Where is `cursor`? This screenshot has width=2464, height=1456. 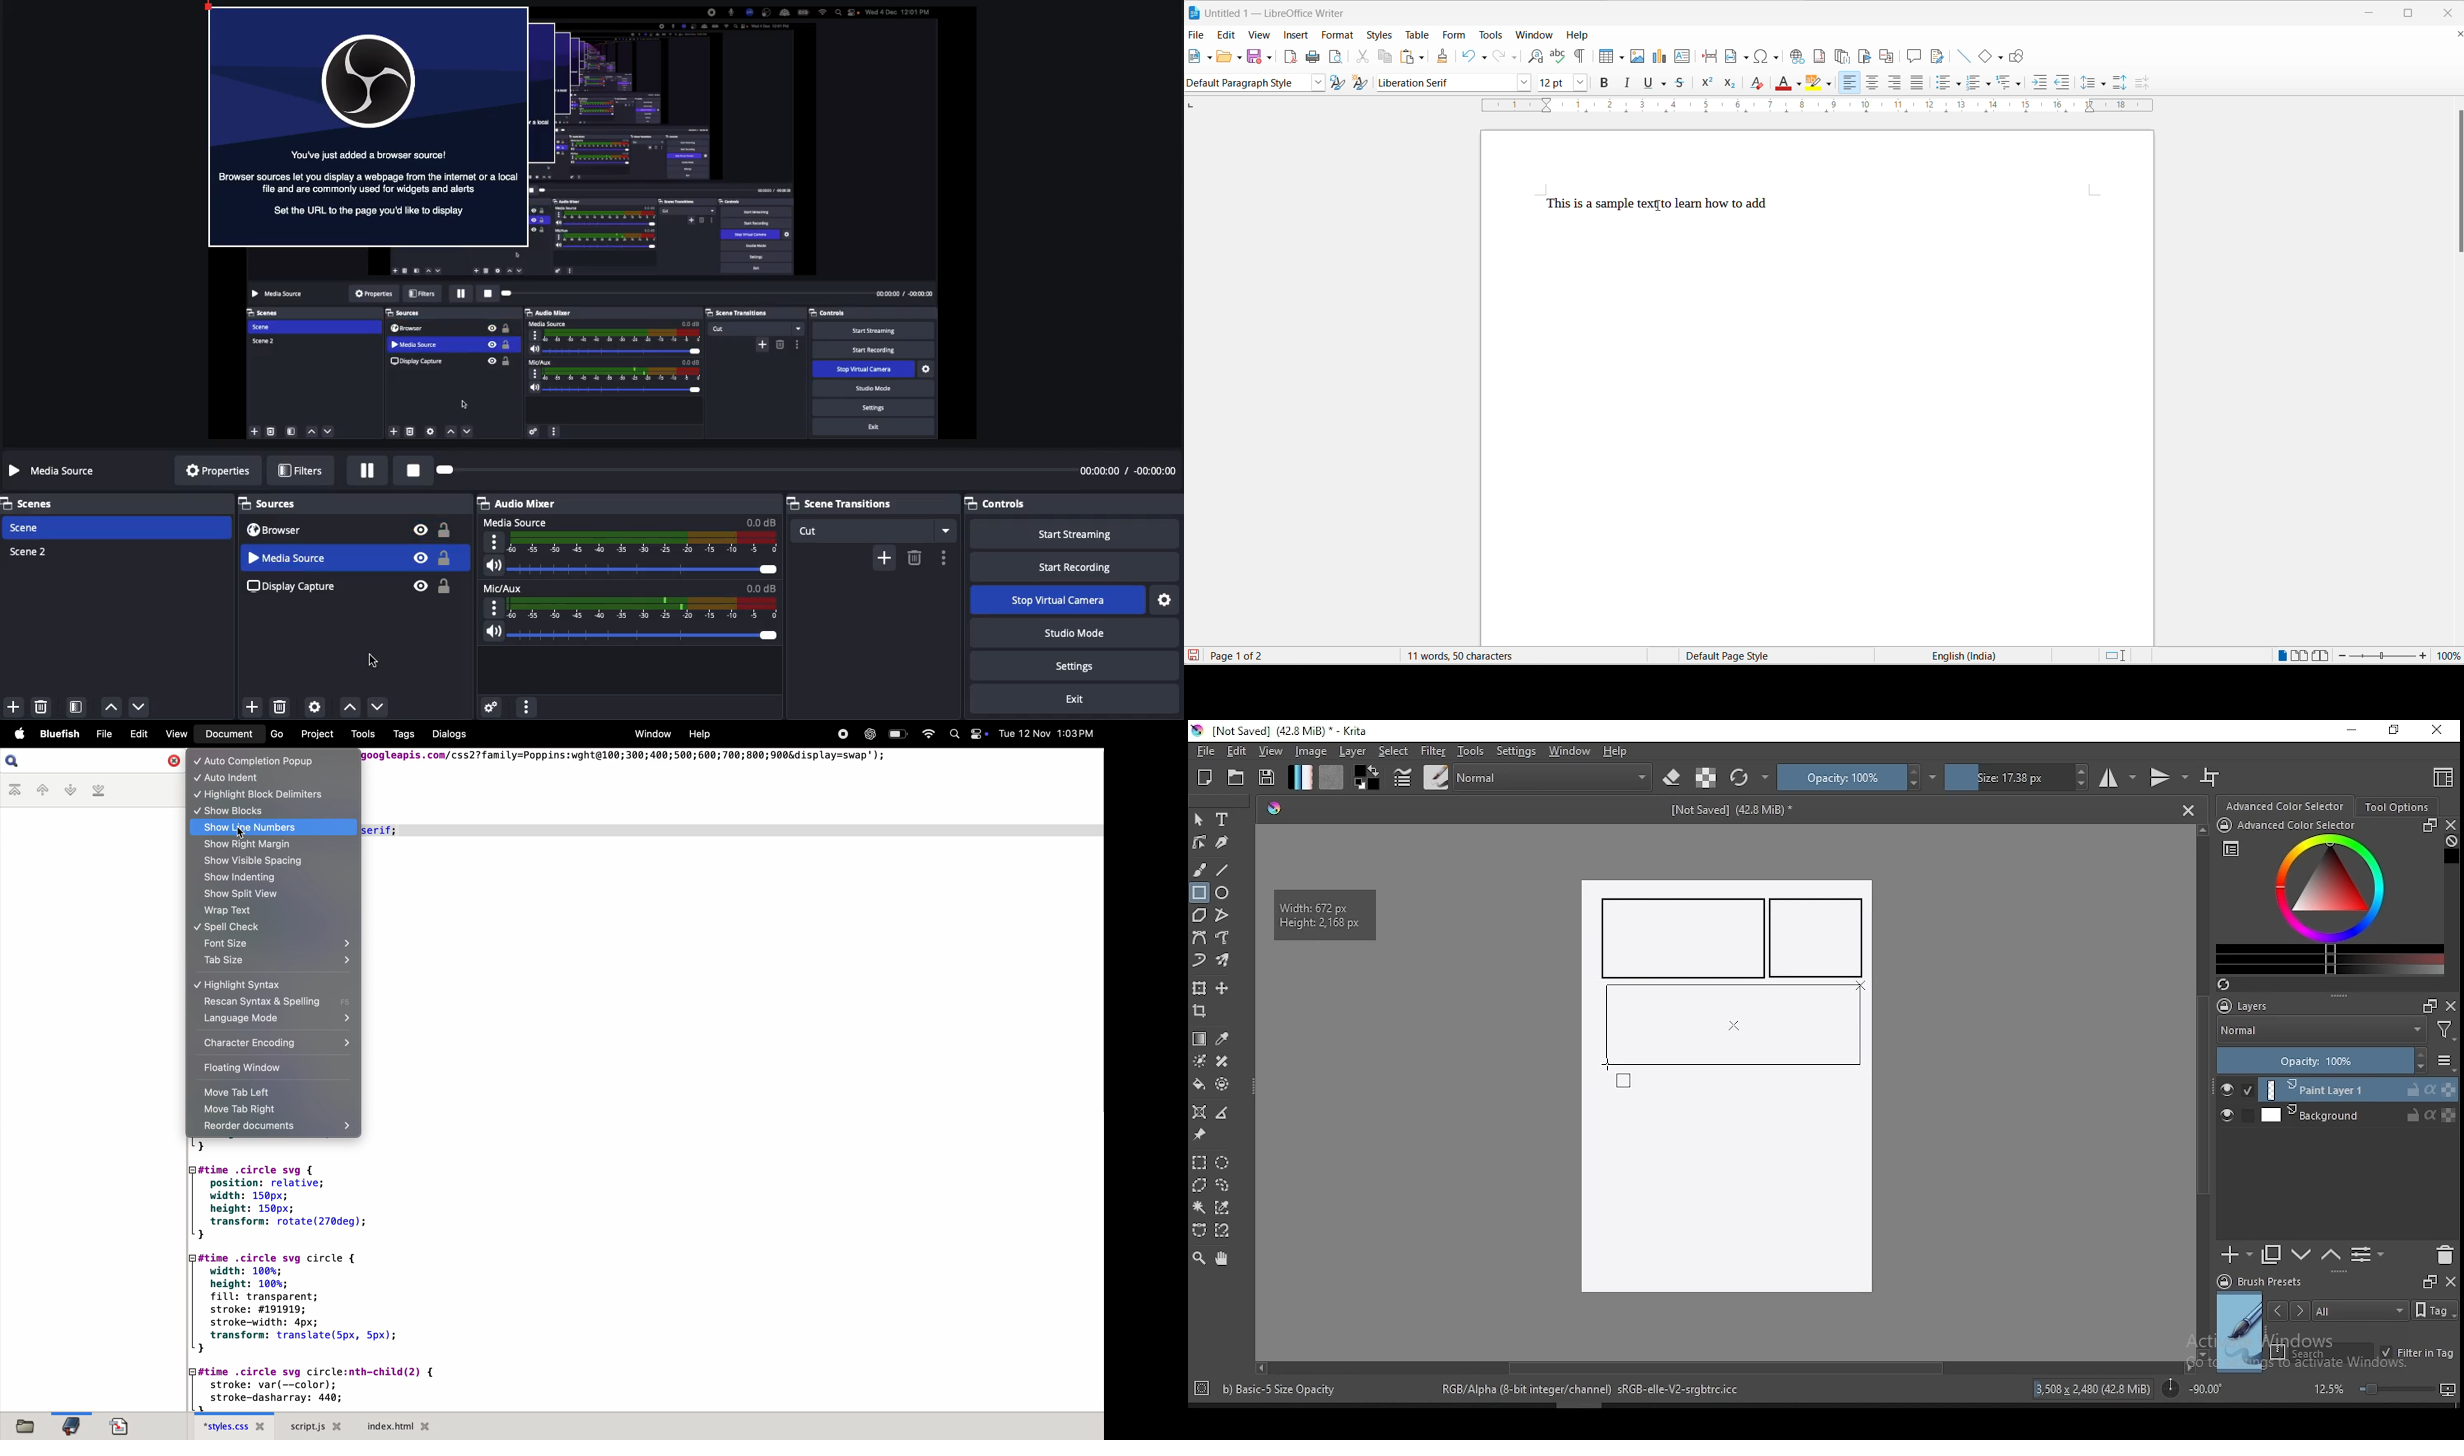
cursor is located at coordinates (1658, 204).